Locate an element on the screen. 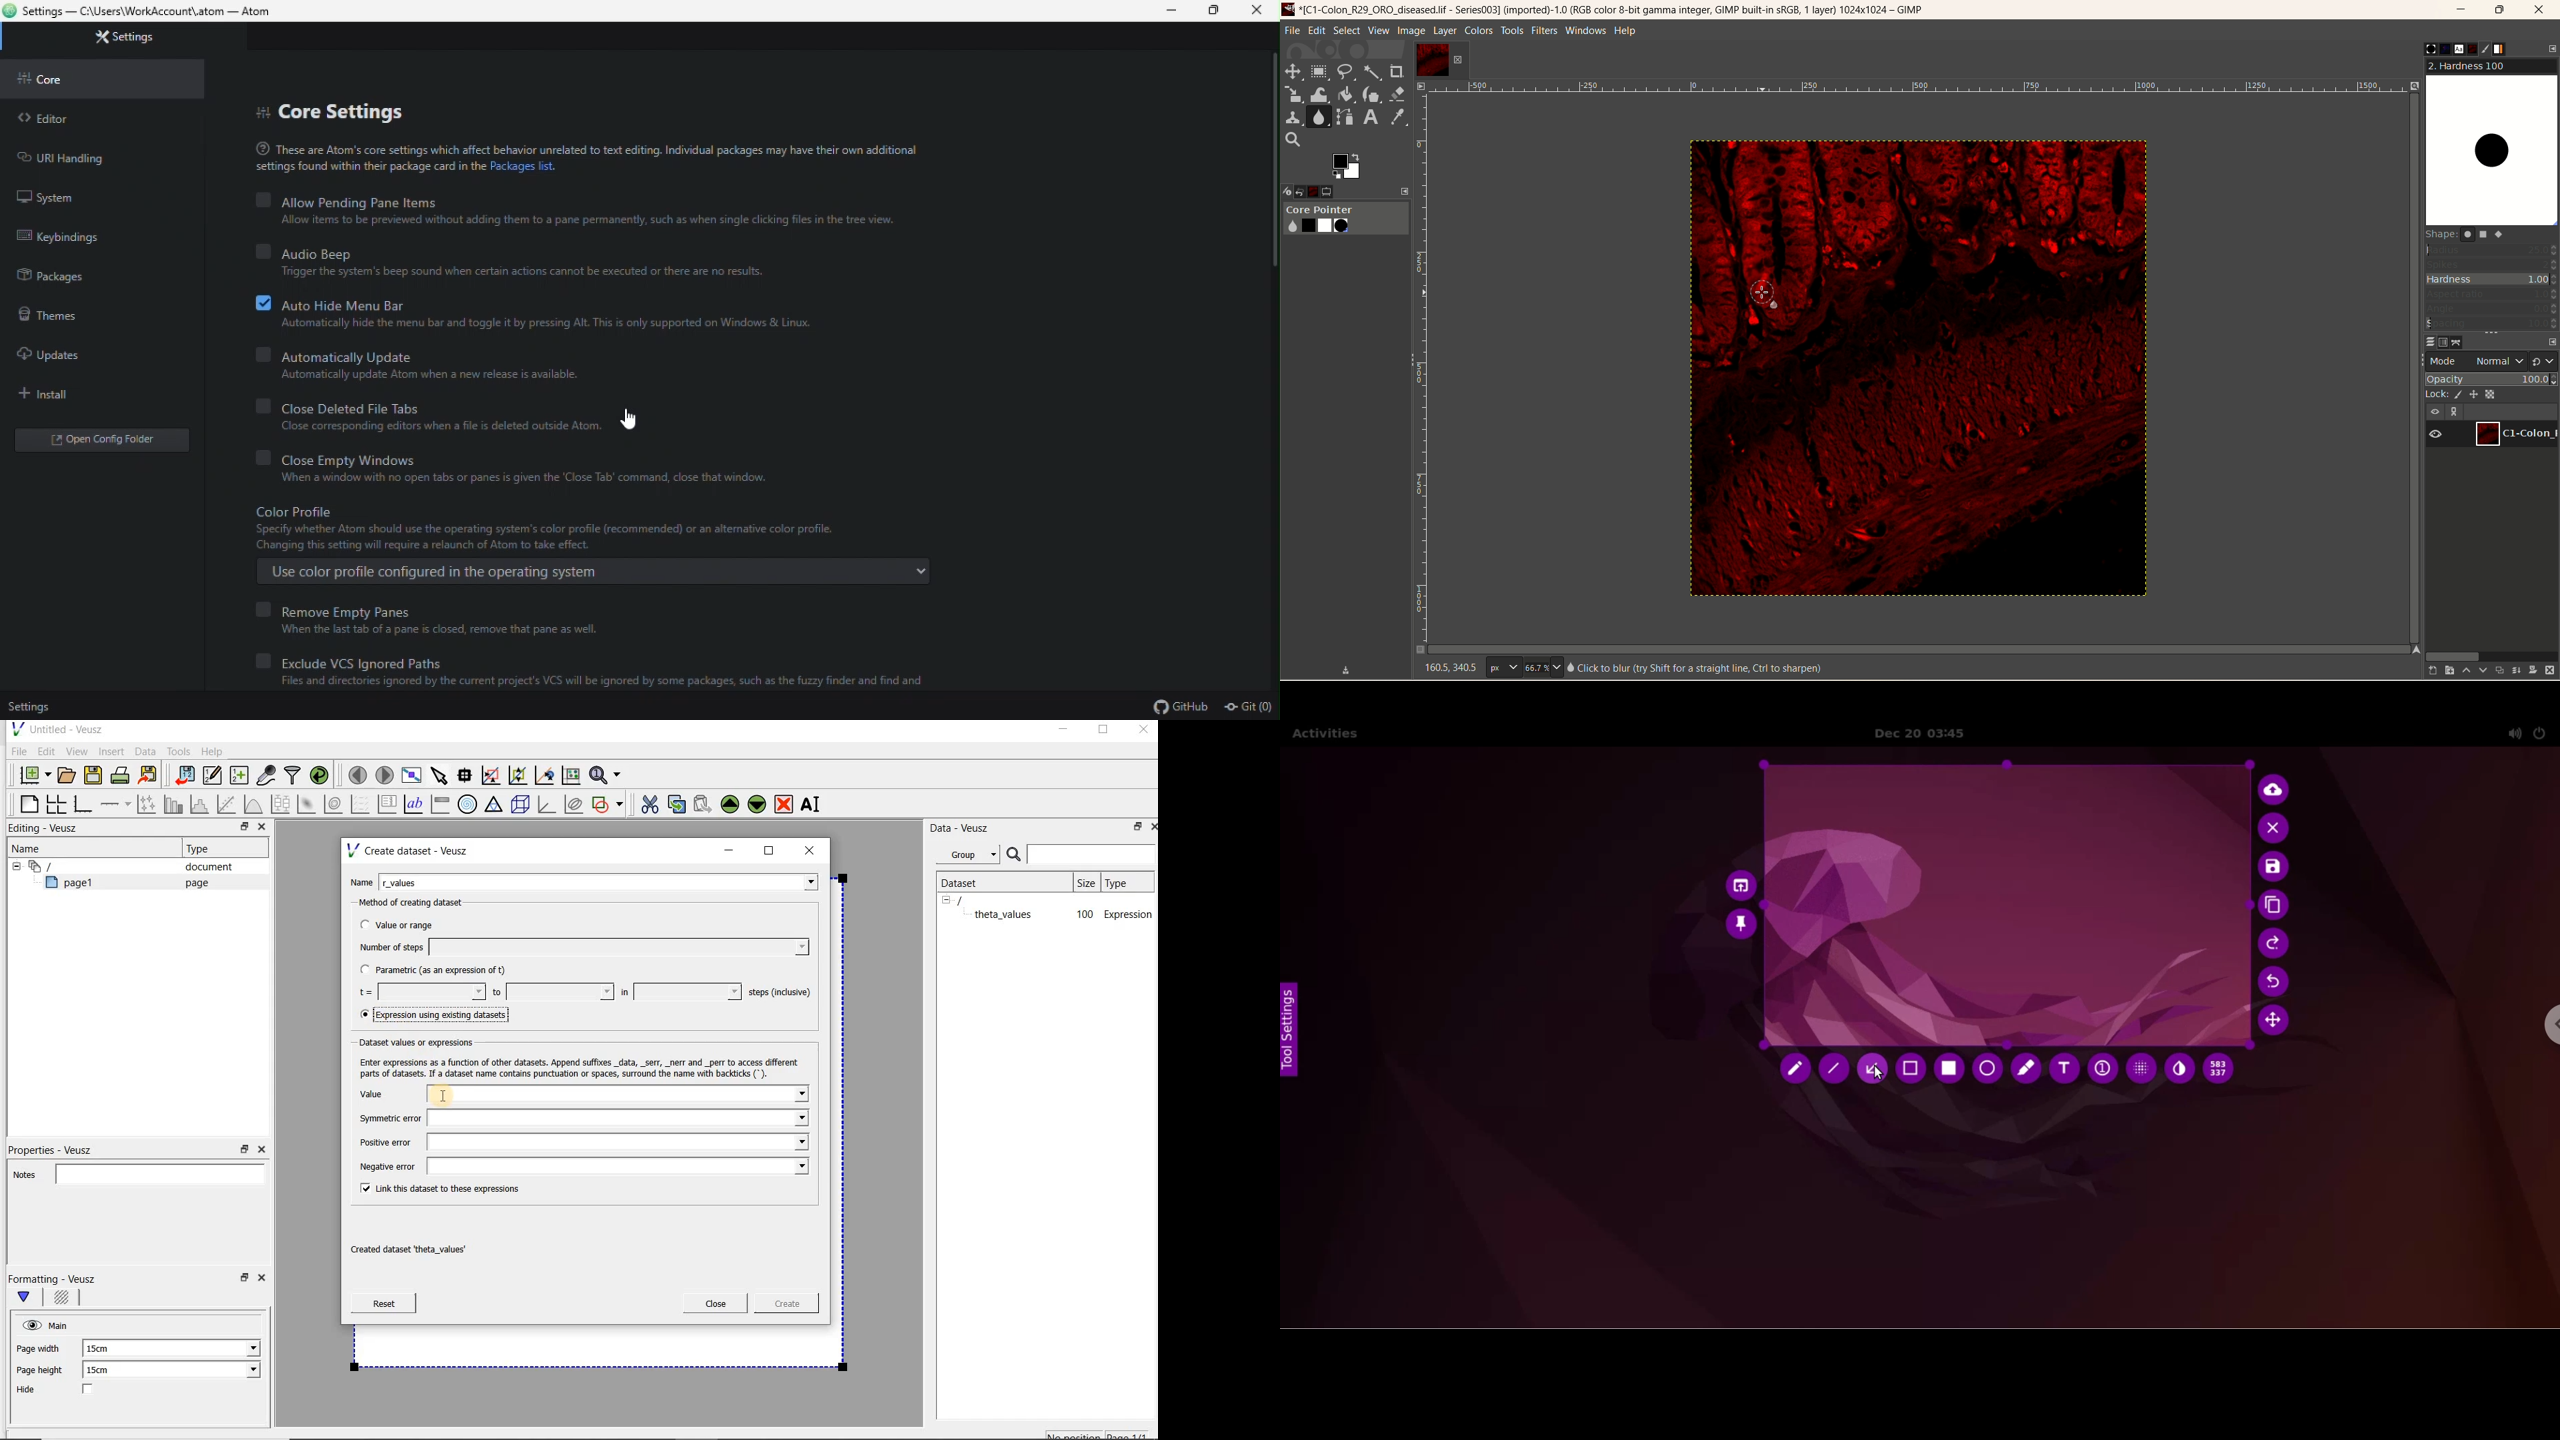  Hide is located at coordinates (68, 1390).